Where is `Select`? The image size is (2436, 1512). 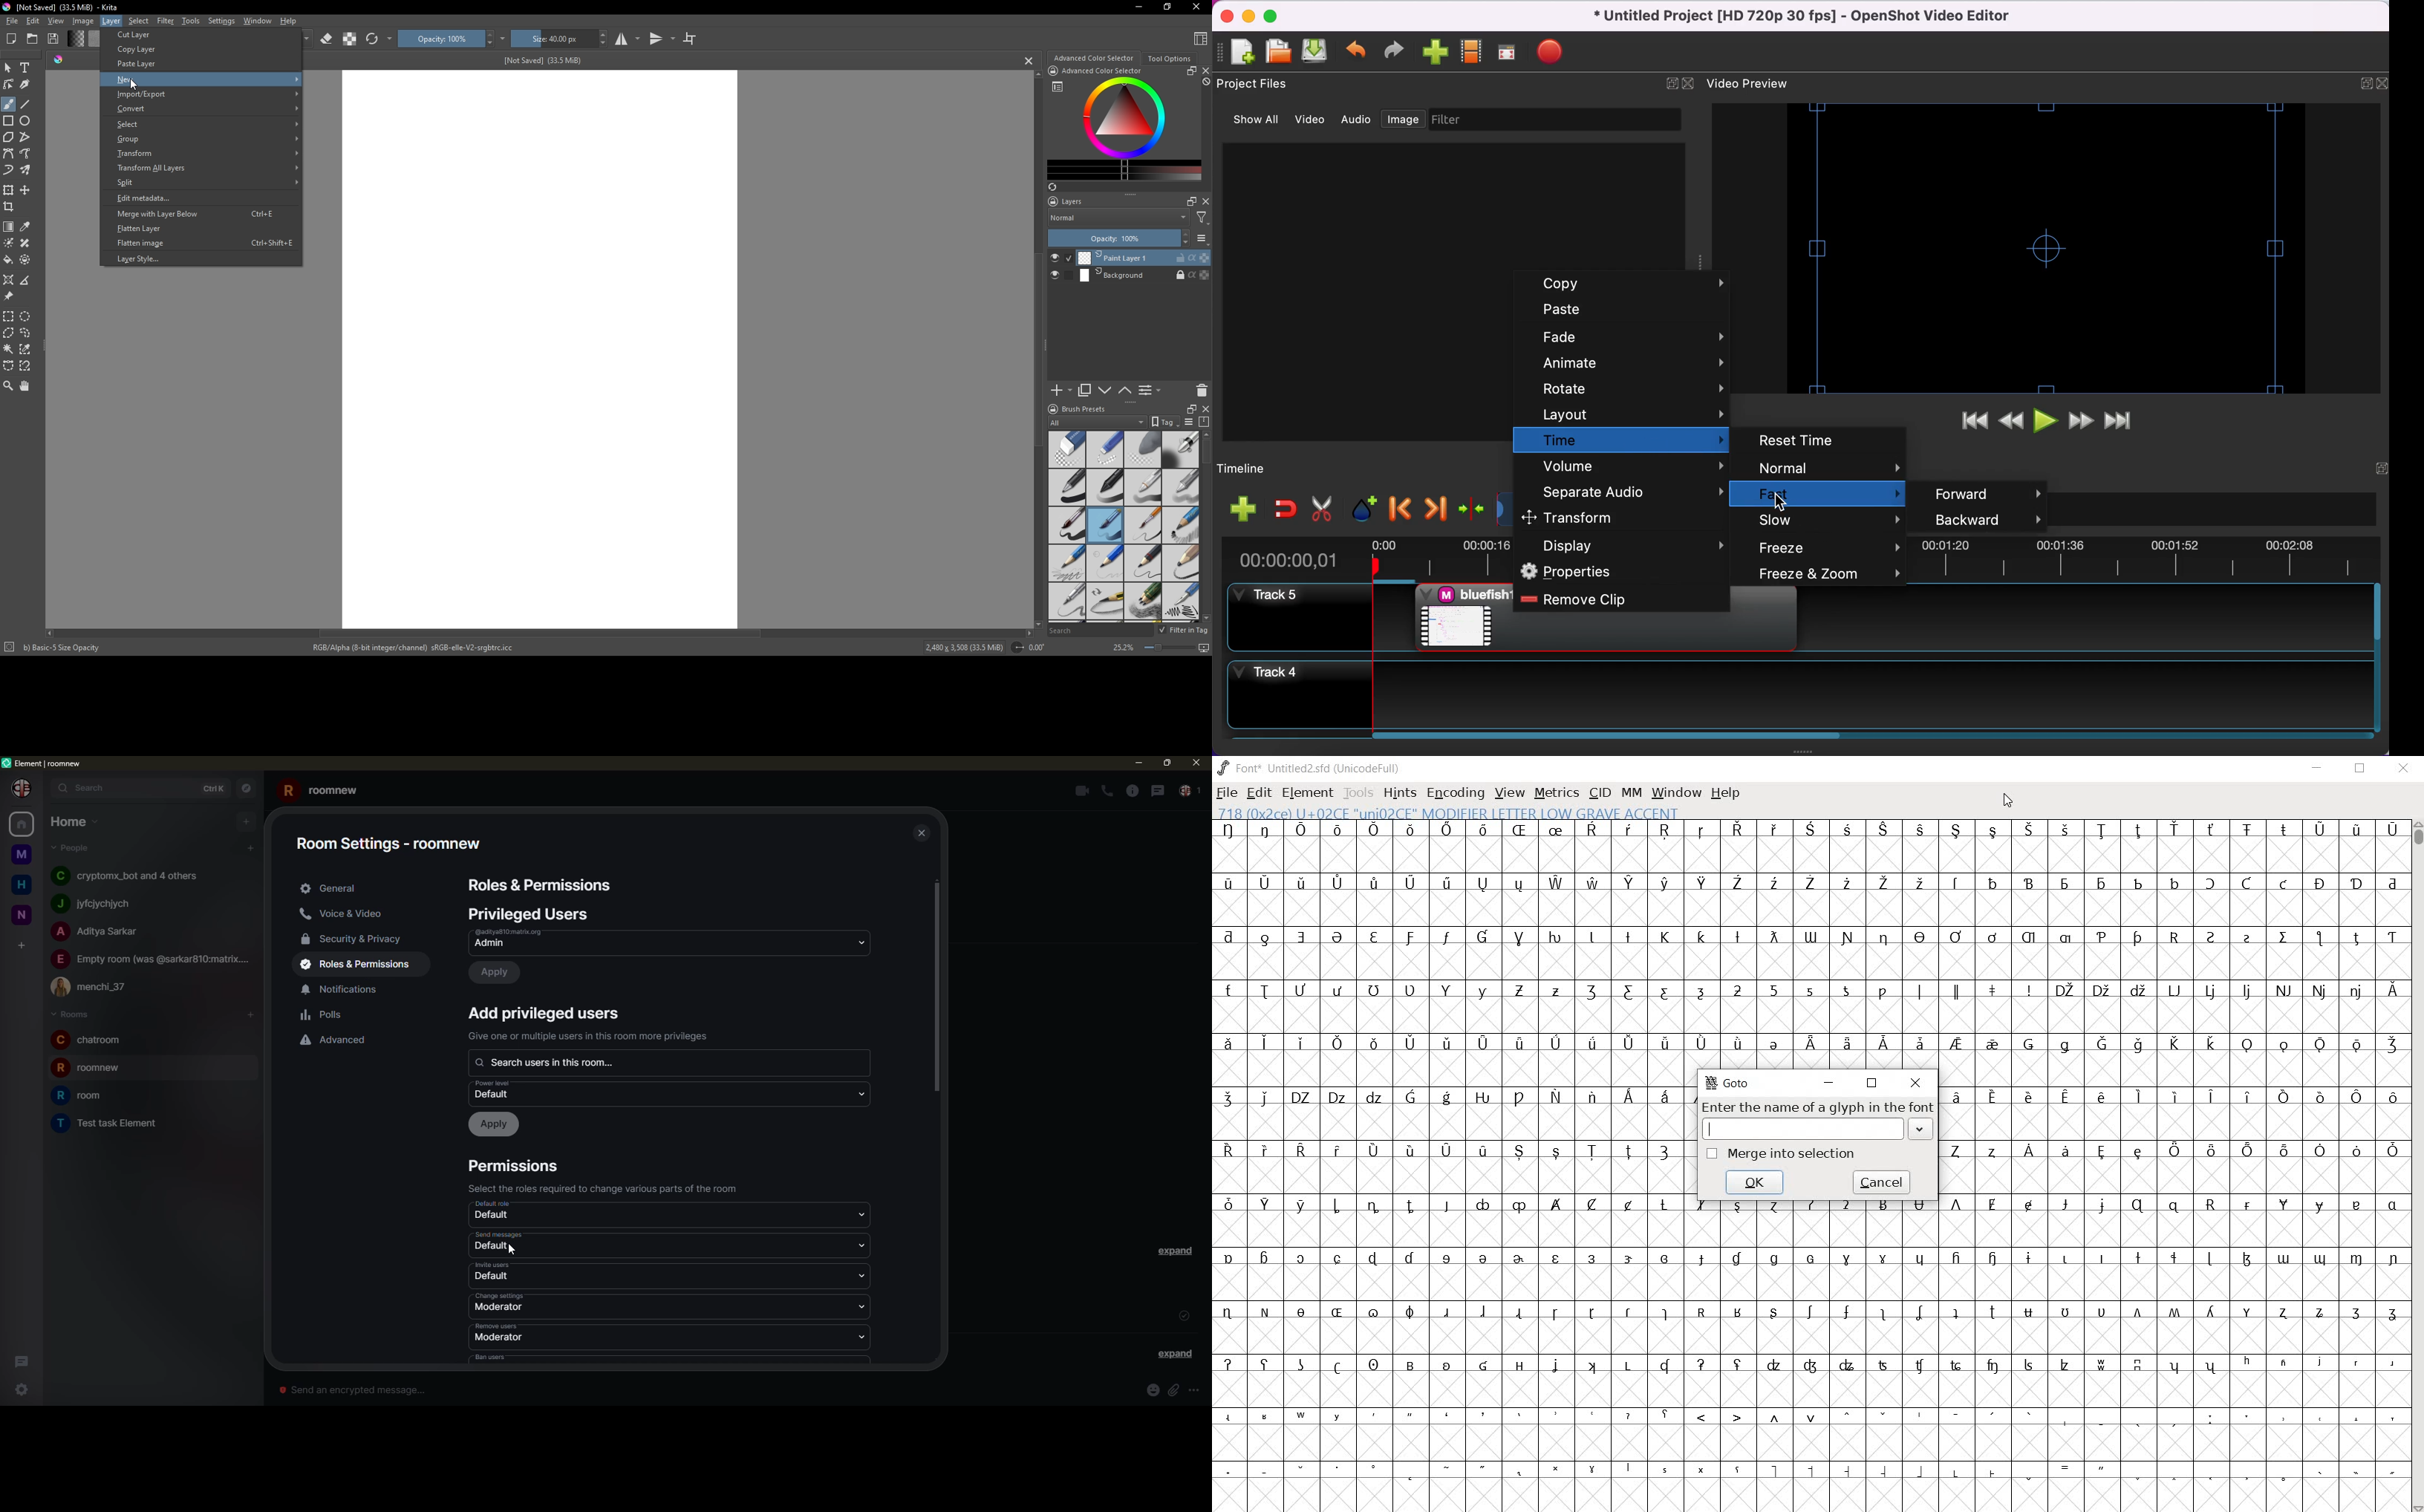
Select is located at coordinates (139, 21).